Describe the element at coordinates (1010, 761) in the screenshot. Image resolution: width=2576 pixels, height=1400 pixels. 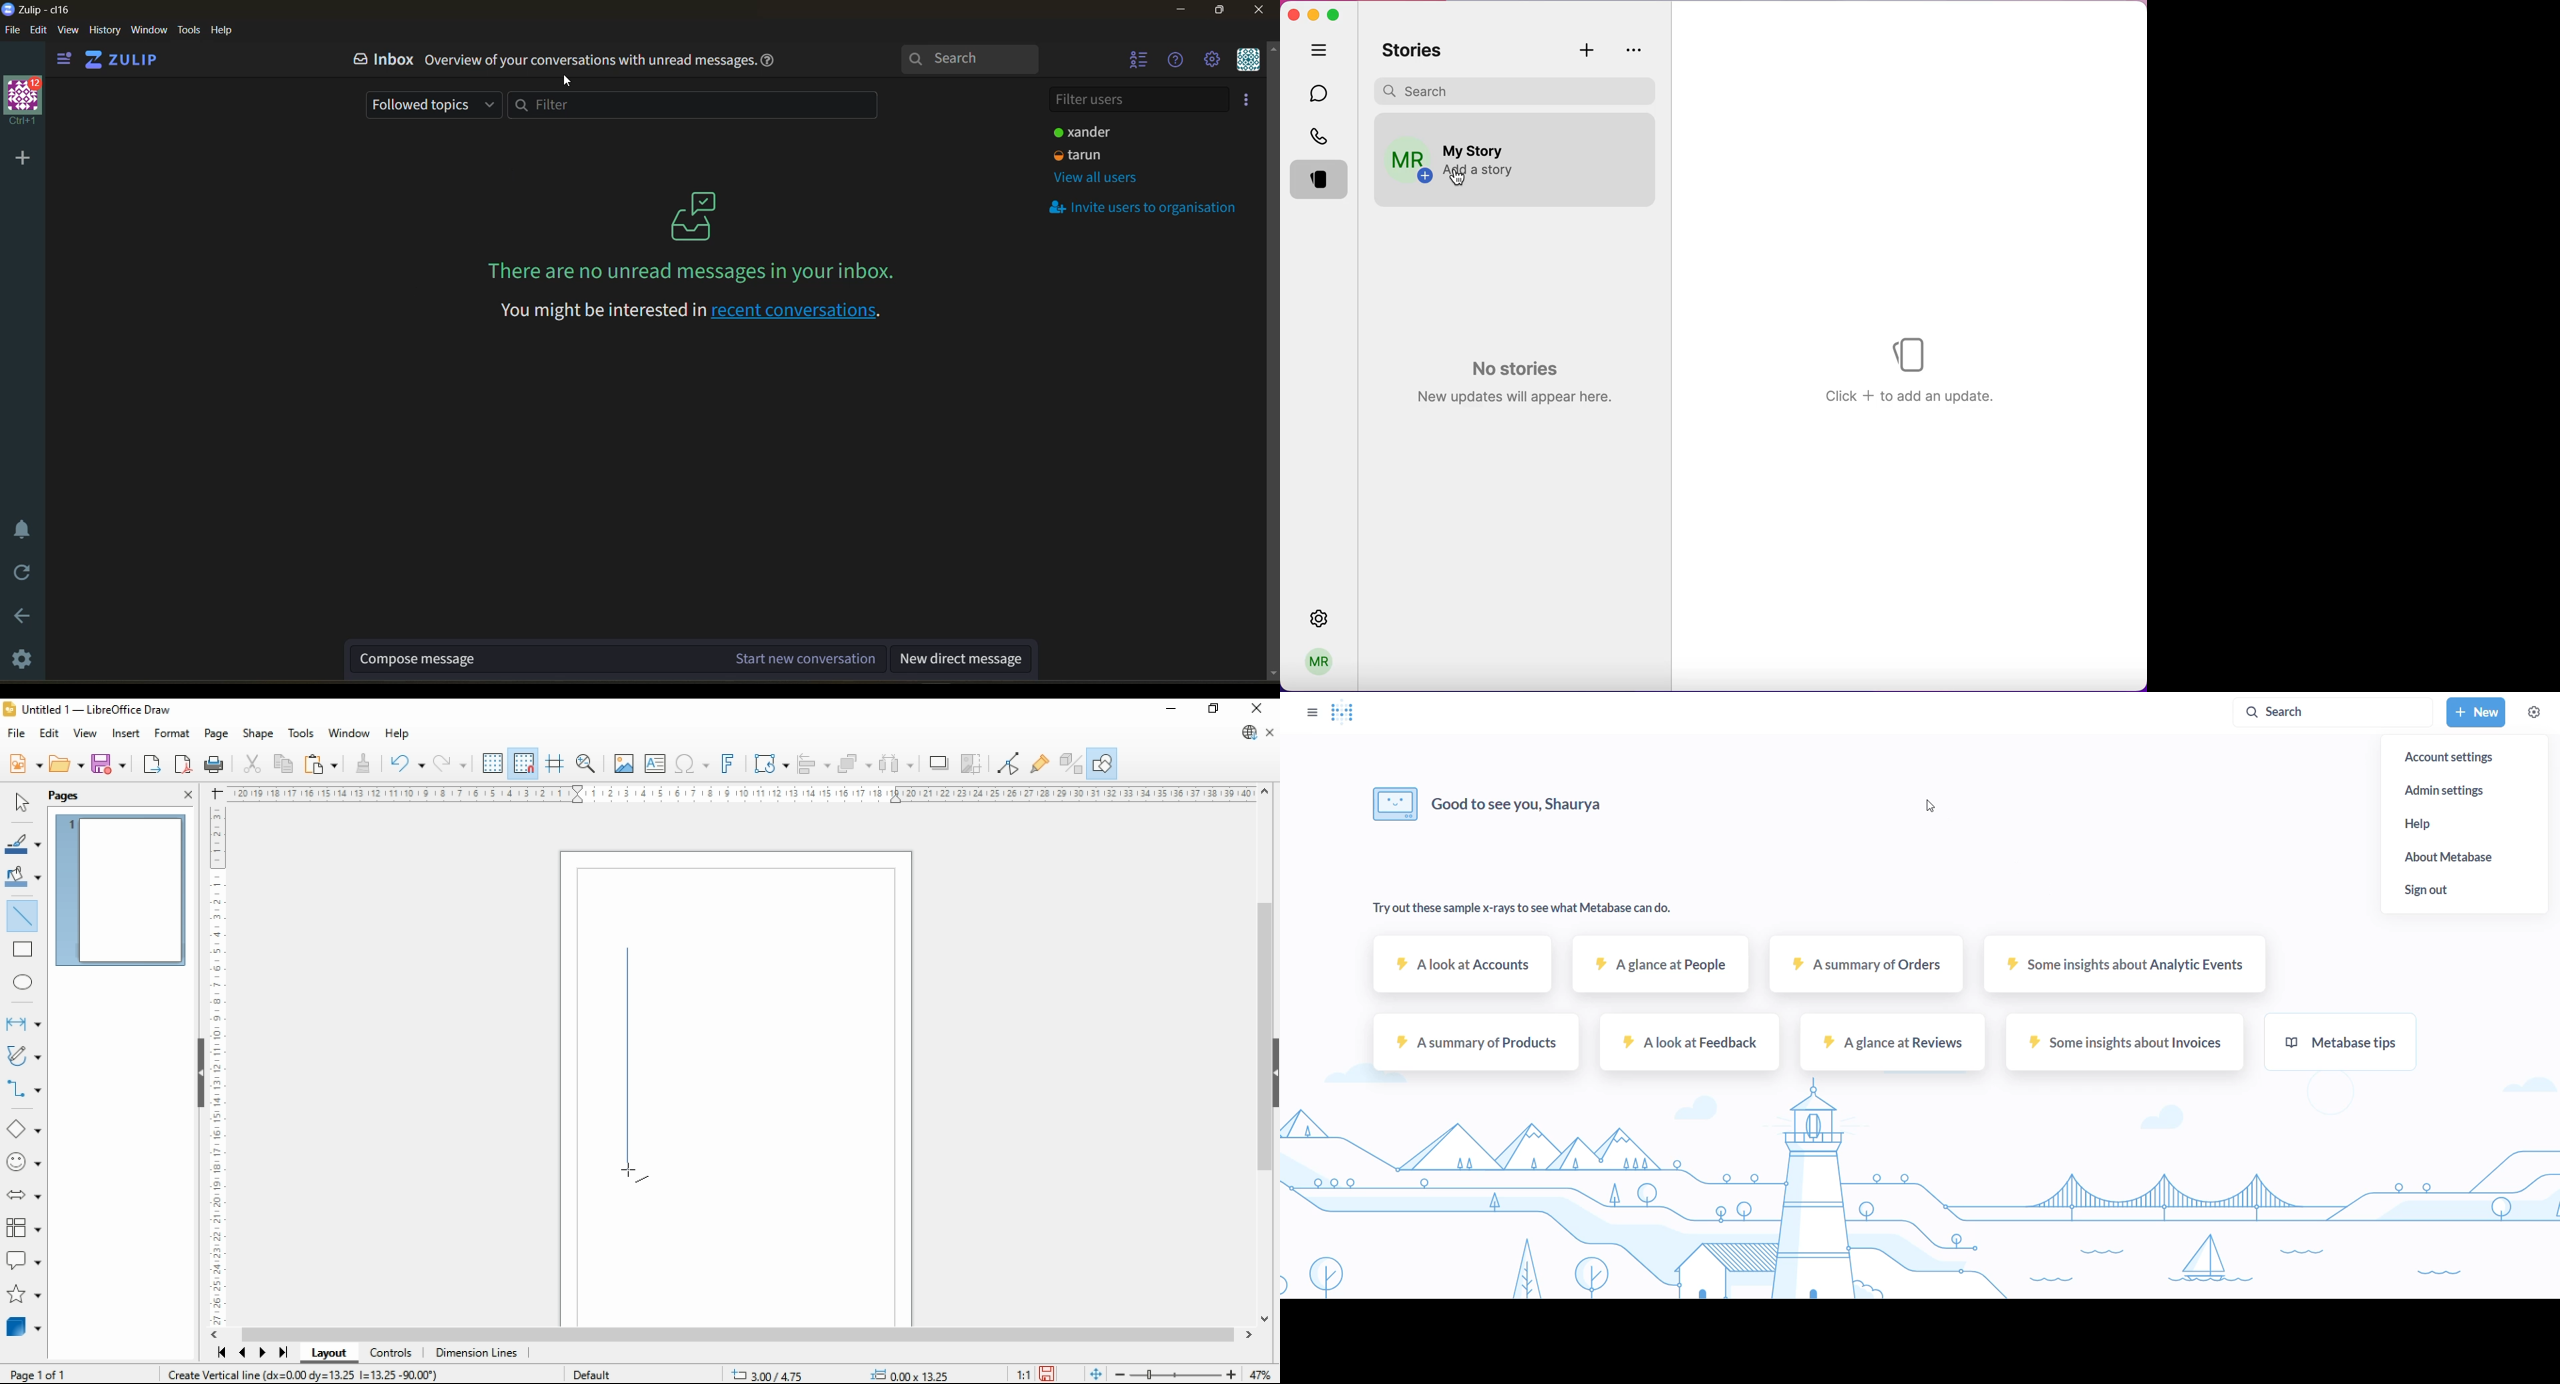
I see `toggle point edit mode` at that location.